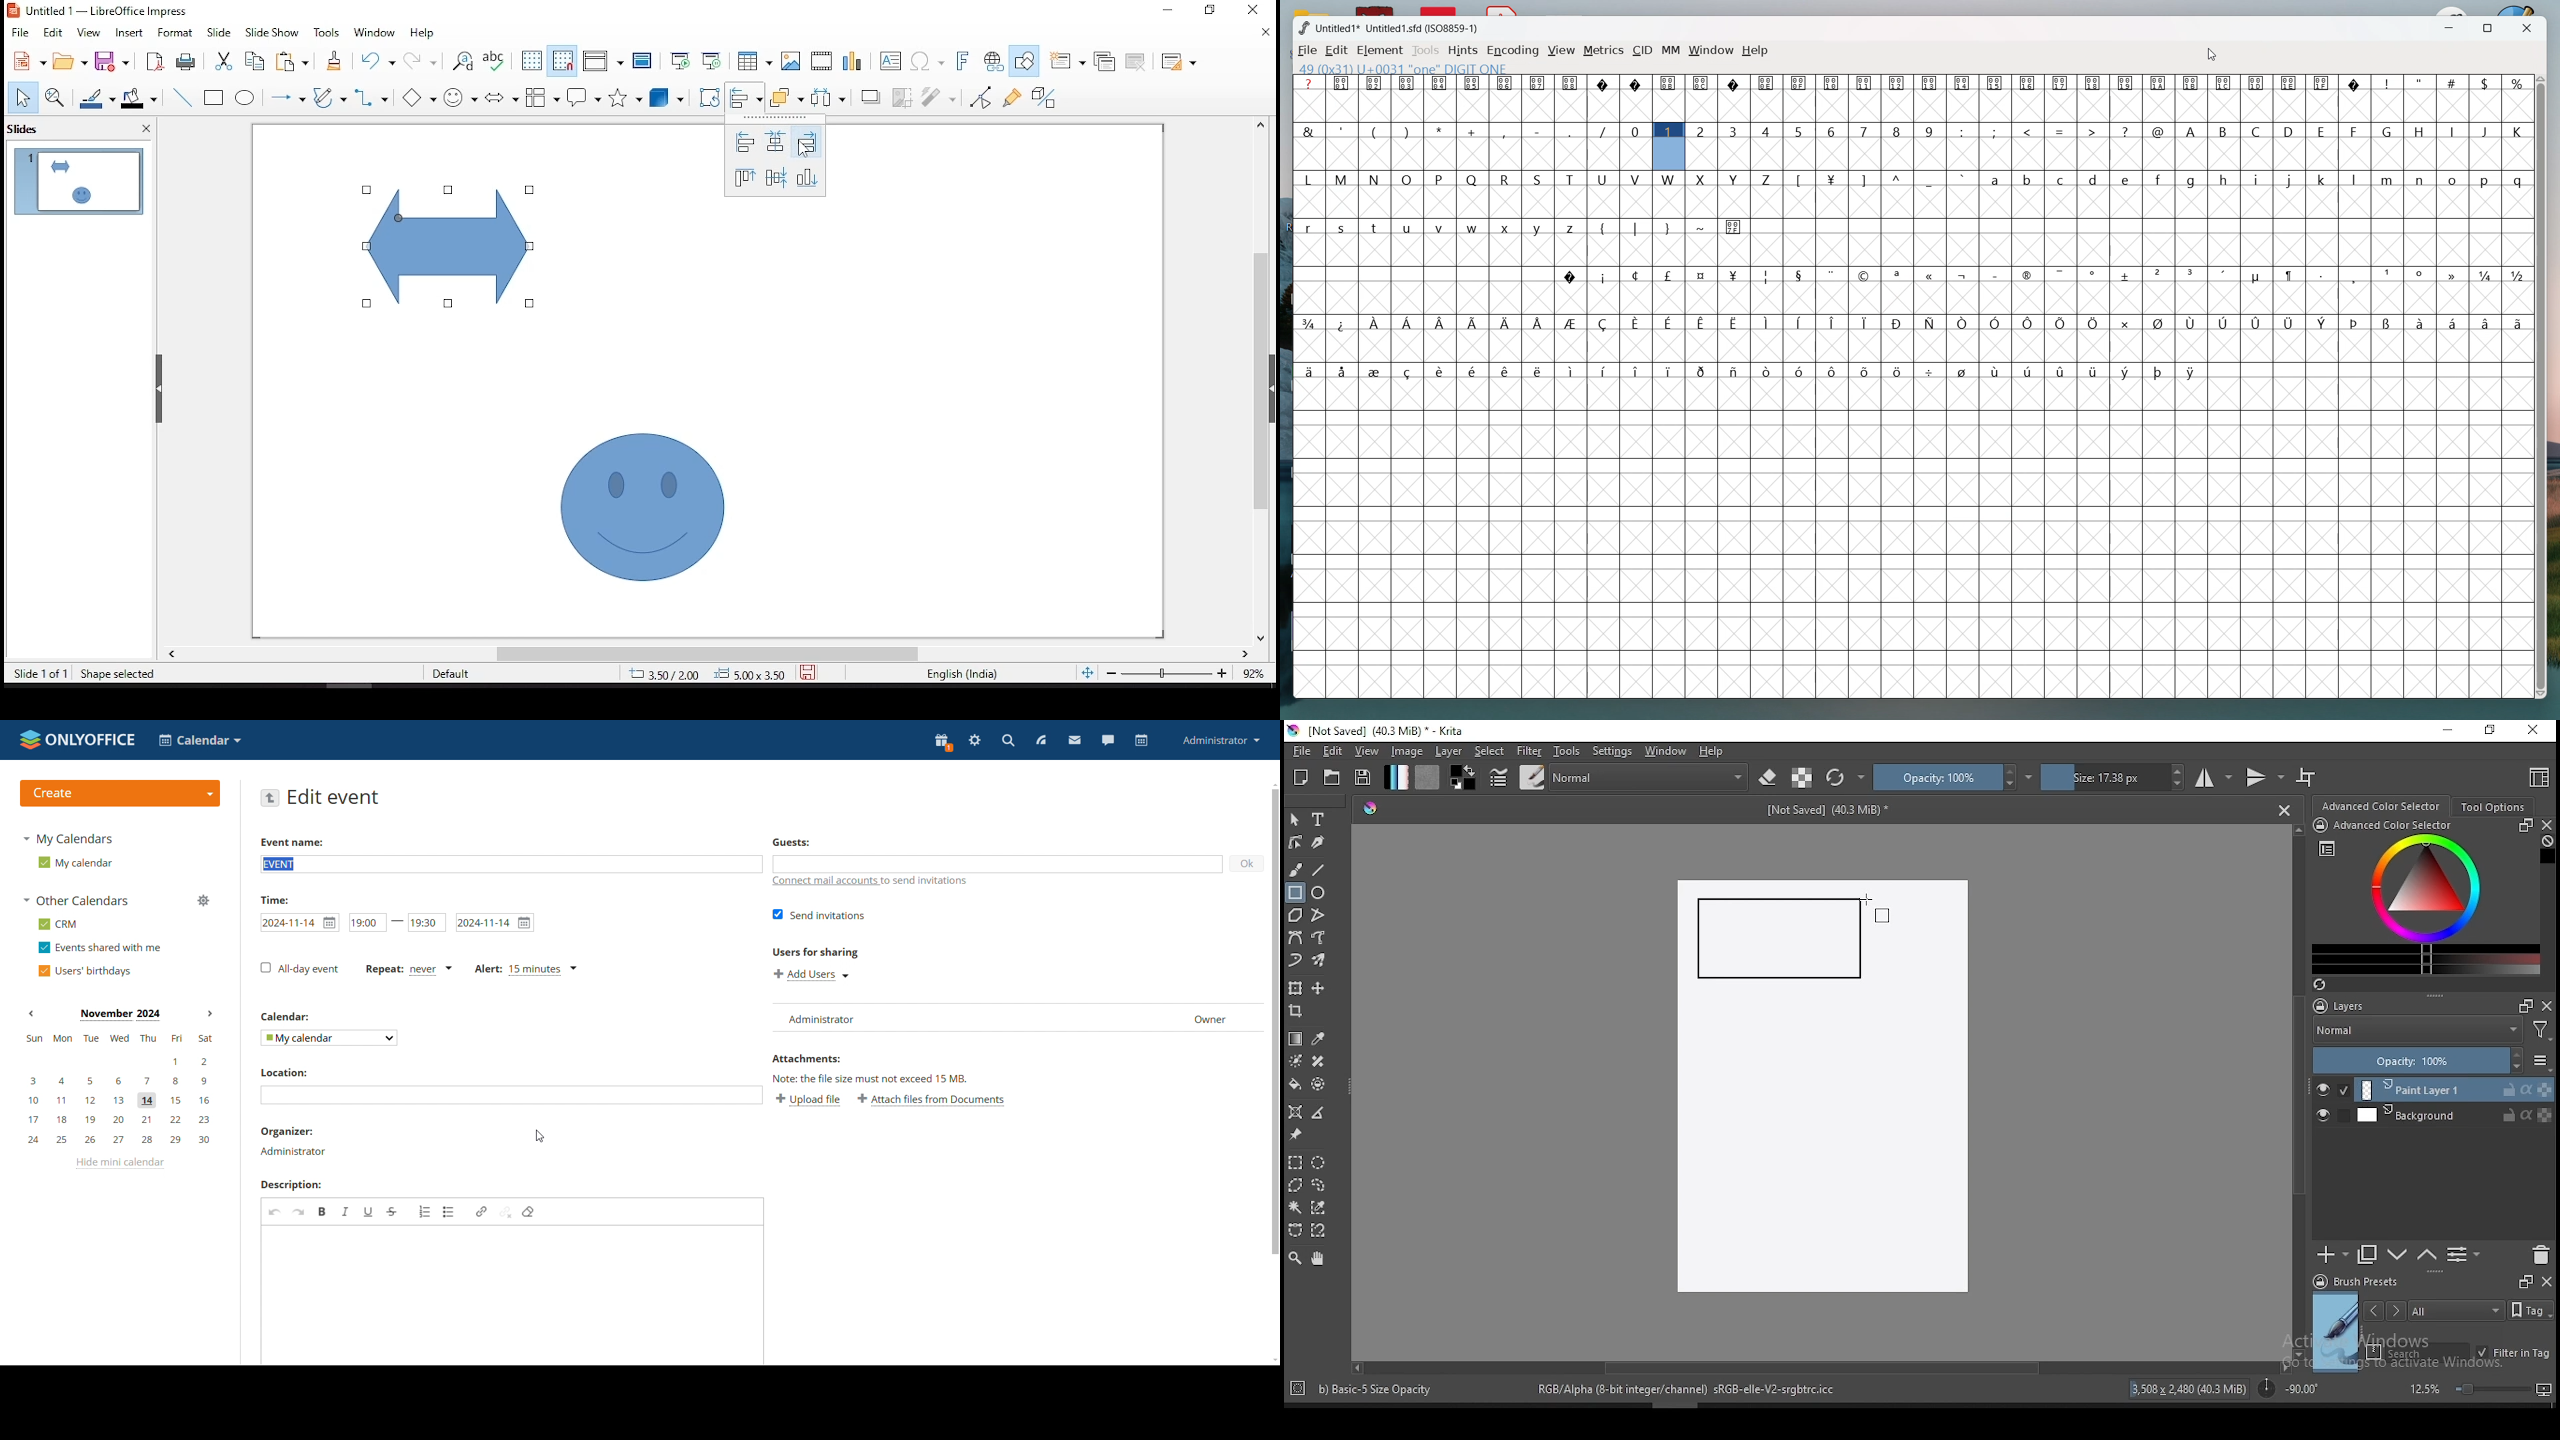  I want to click on close pane, so click(148, 128).